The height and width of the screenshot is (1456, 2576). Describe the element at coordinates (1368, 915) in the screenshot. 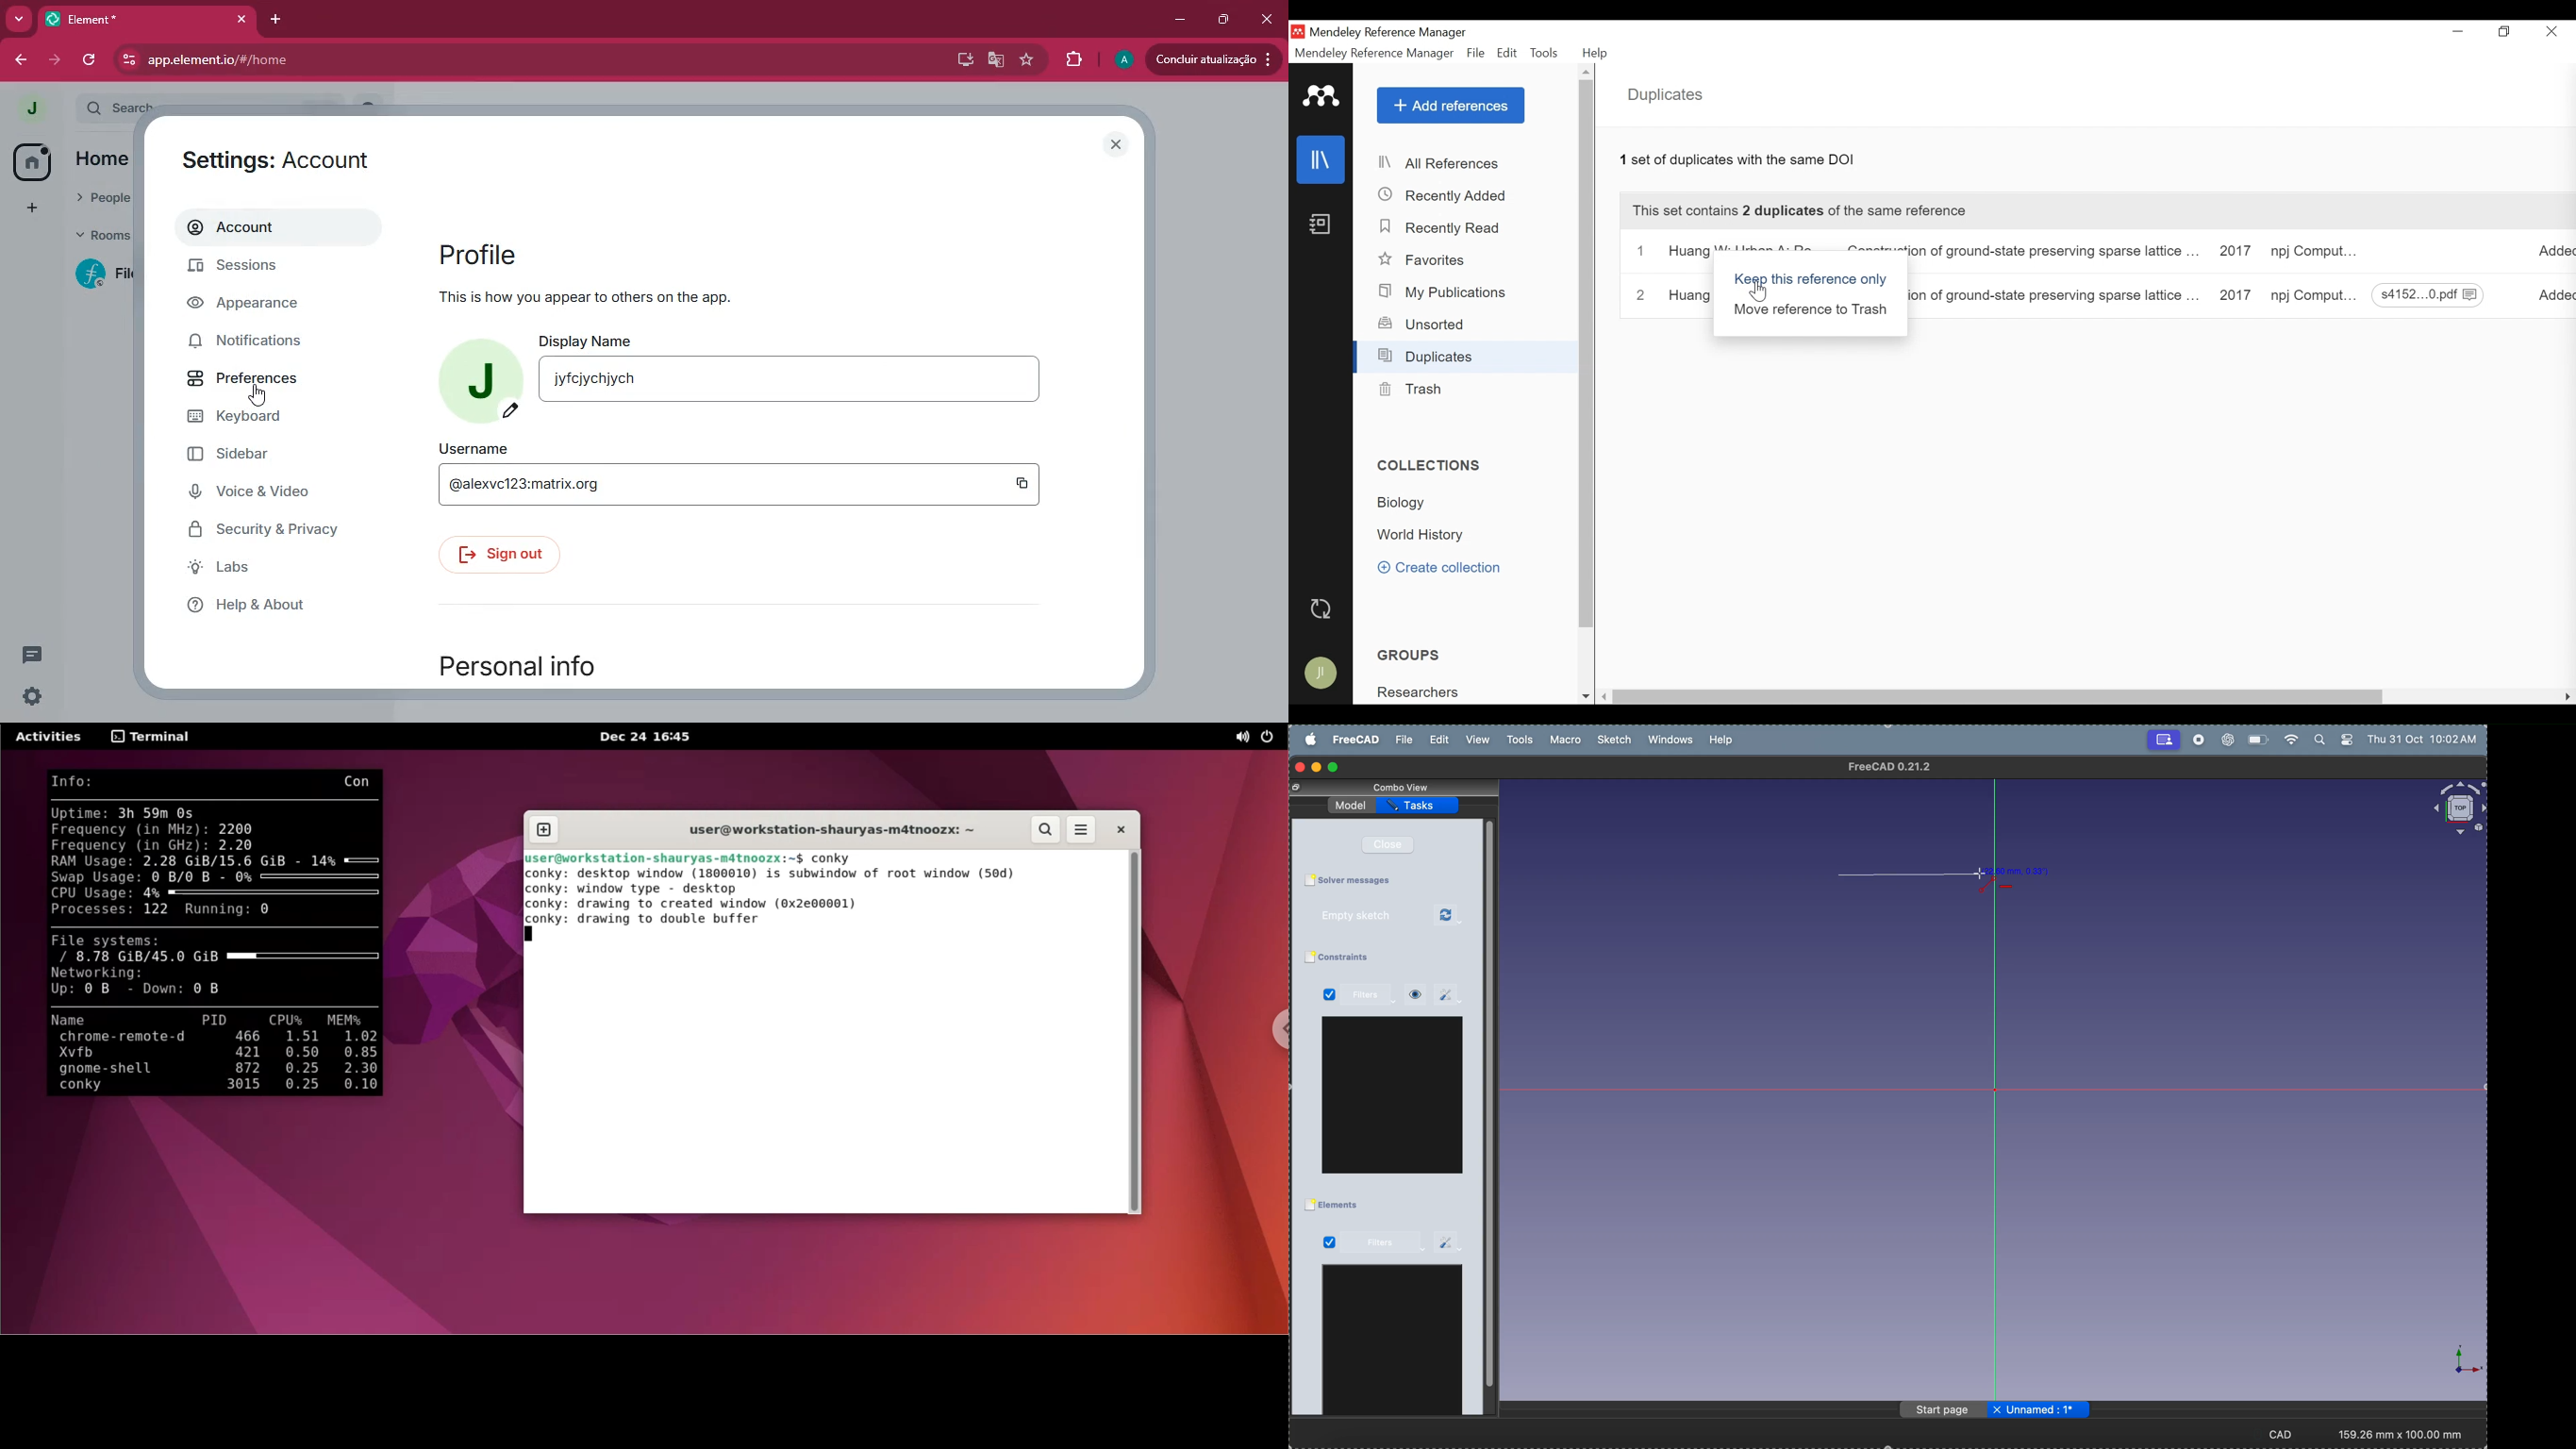

I see `empty sketch` at that location.